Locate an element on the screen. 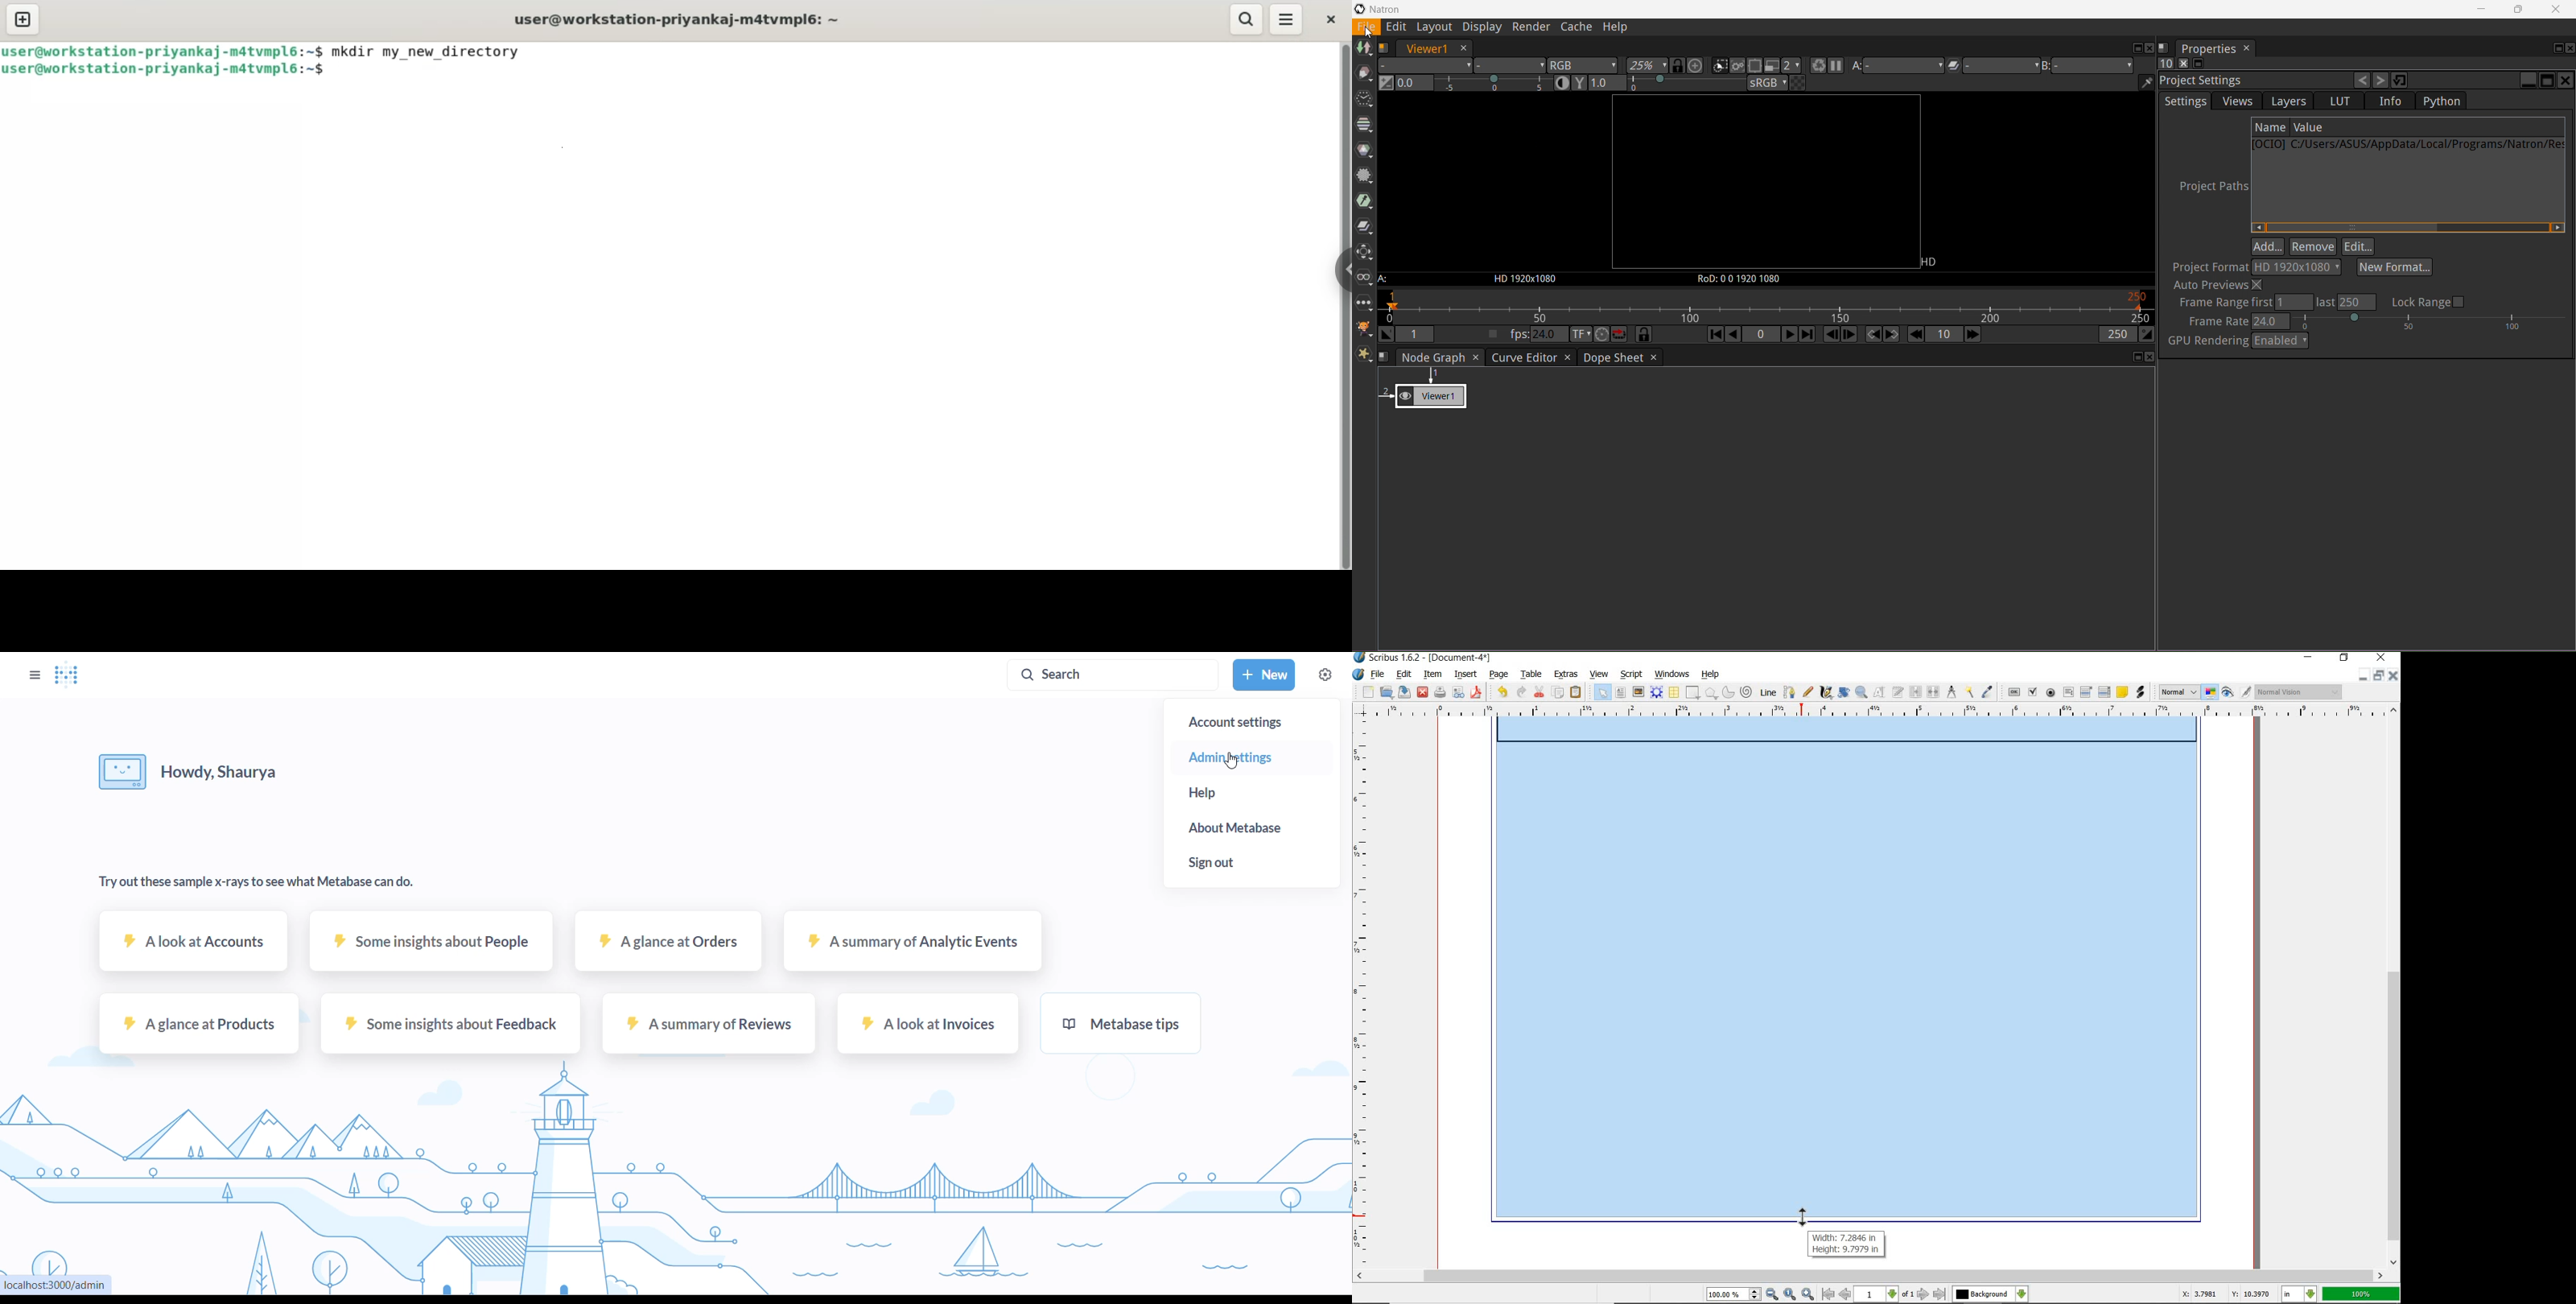 This screenshot has width=2576, height=1316. in is located at coordinates (2300, 1294).